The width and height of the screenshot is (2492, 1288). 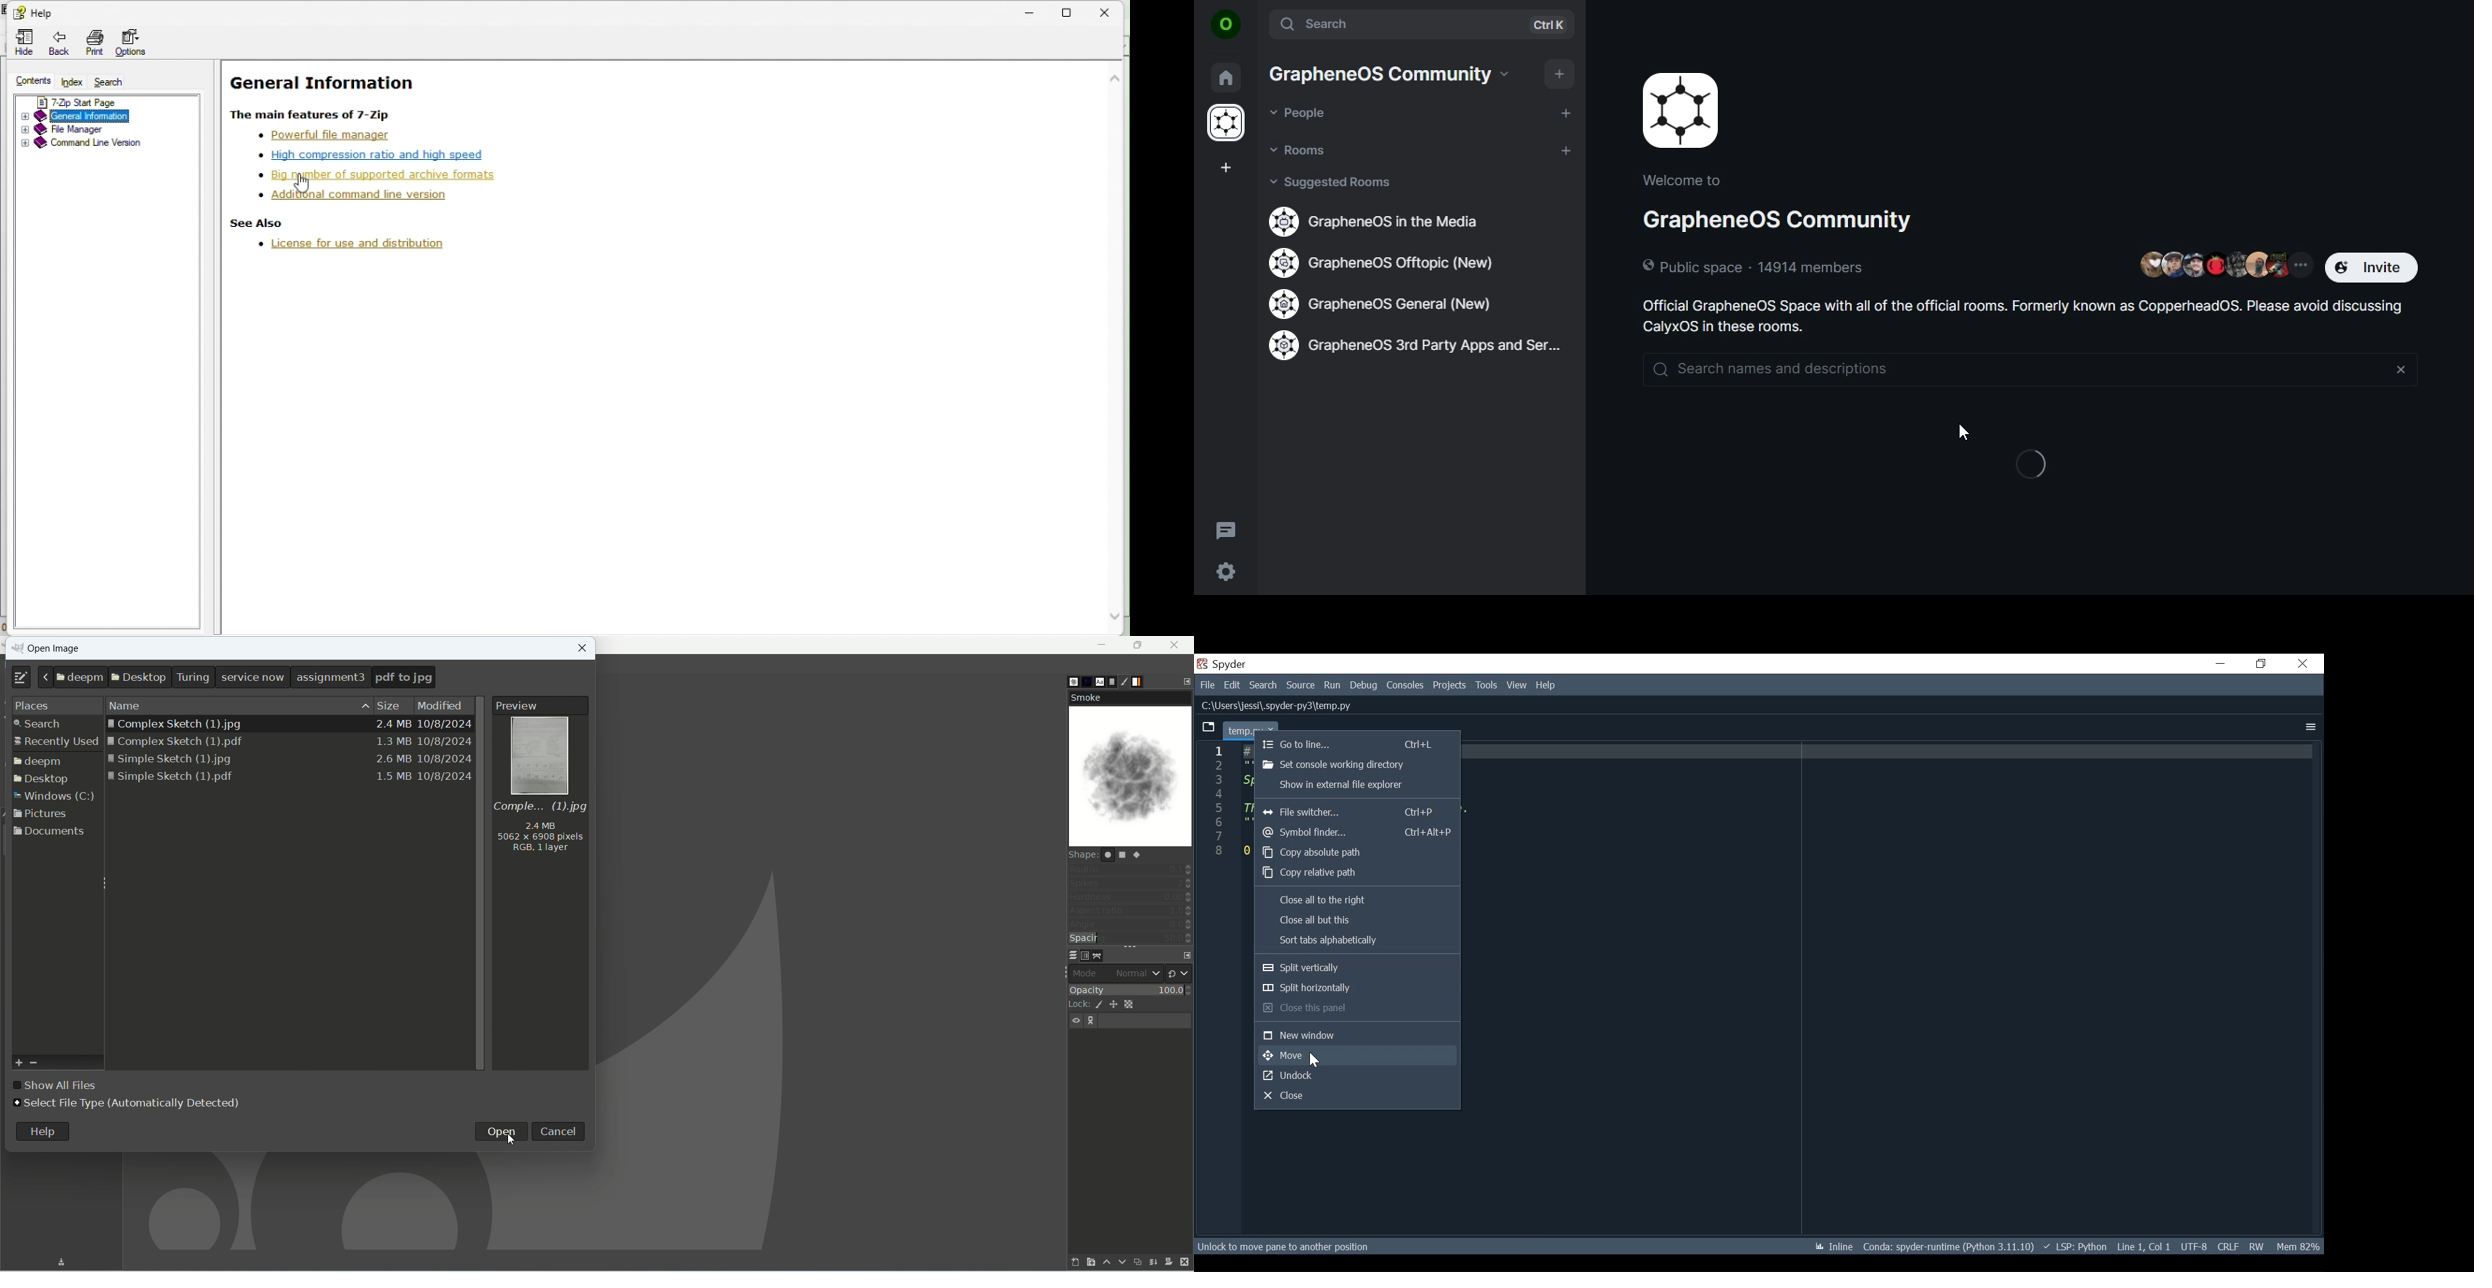 I want to click on GrapheneOS community, so click(x=1781, y=230).